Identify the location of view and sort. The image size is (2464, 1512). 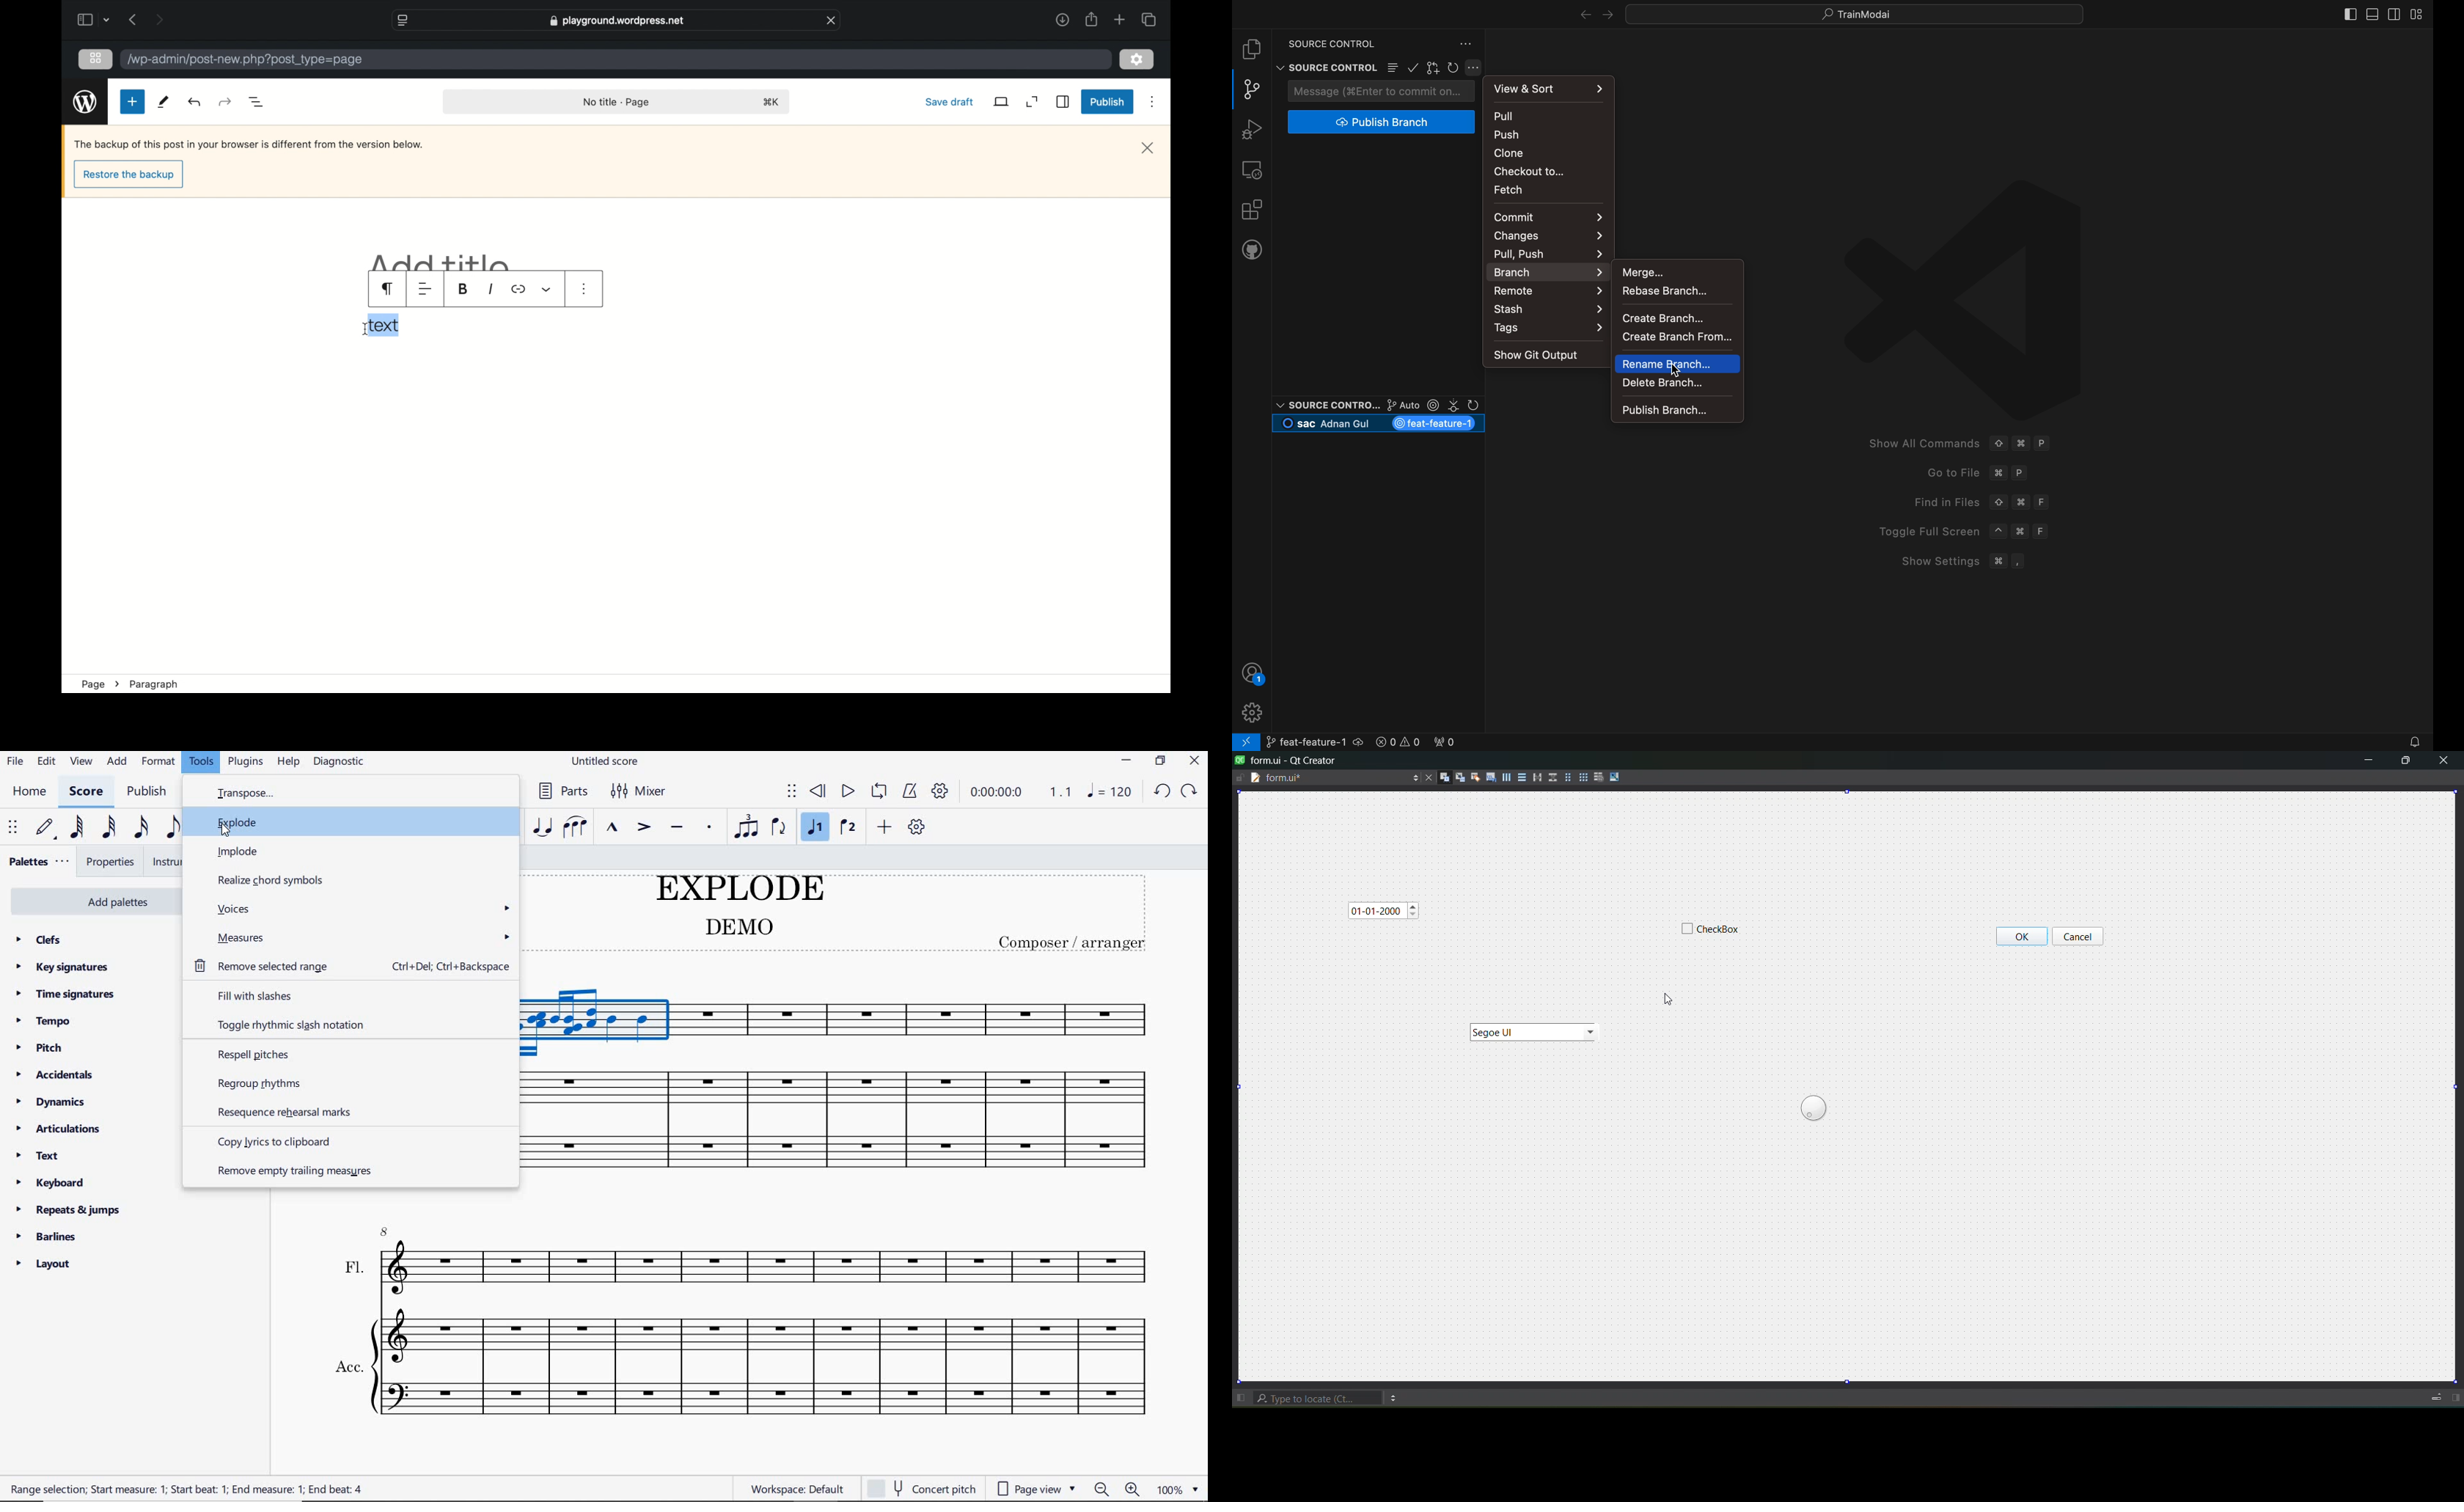
(1552, 86).